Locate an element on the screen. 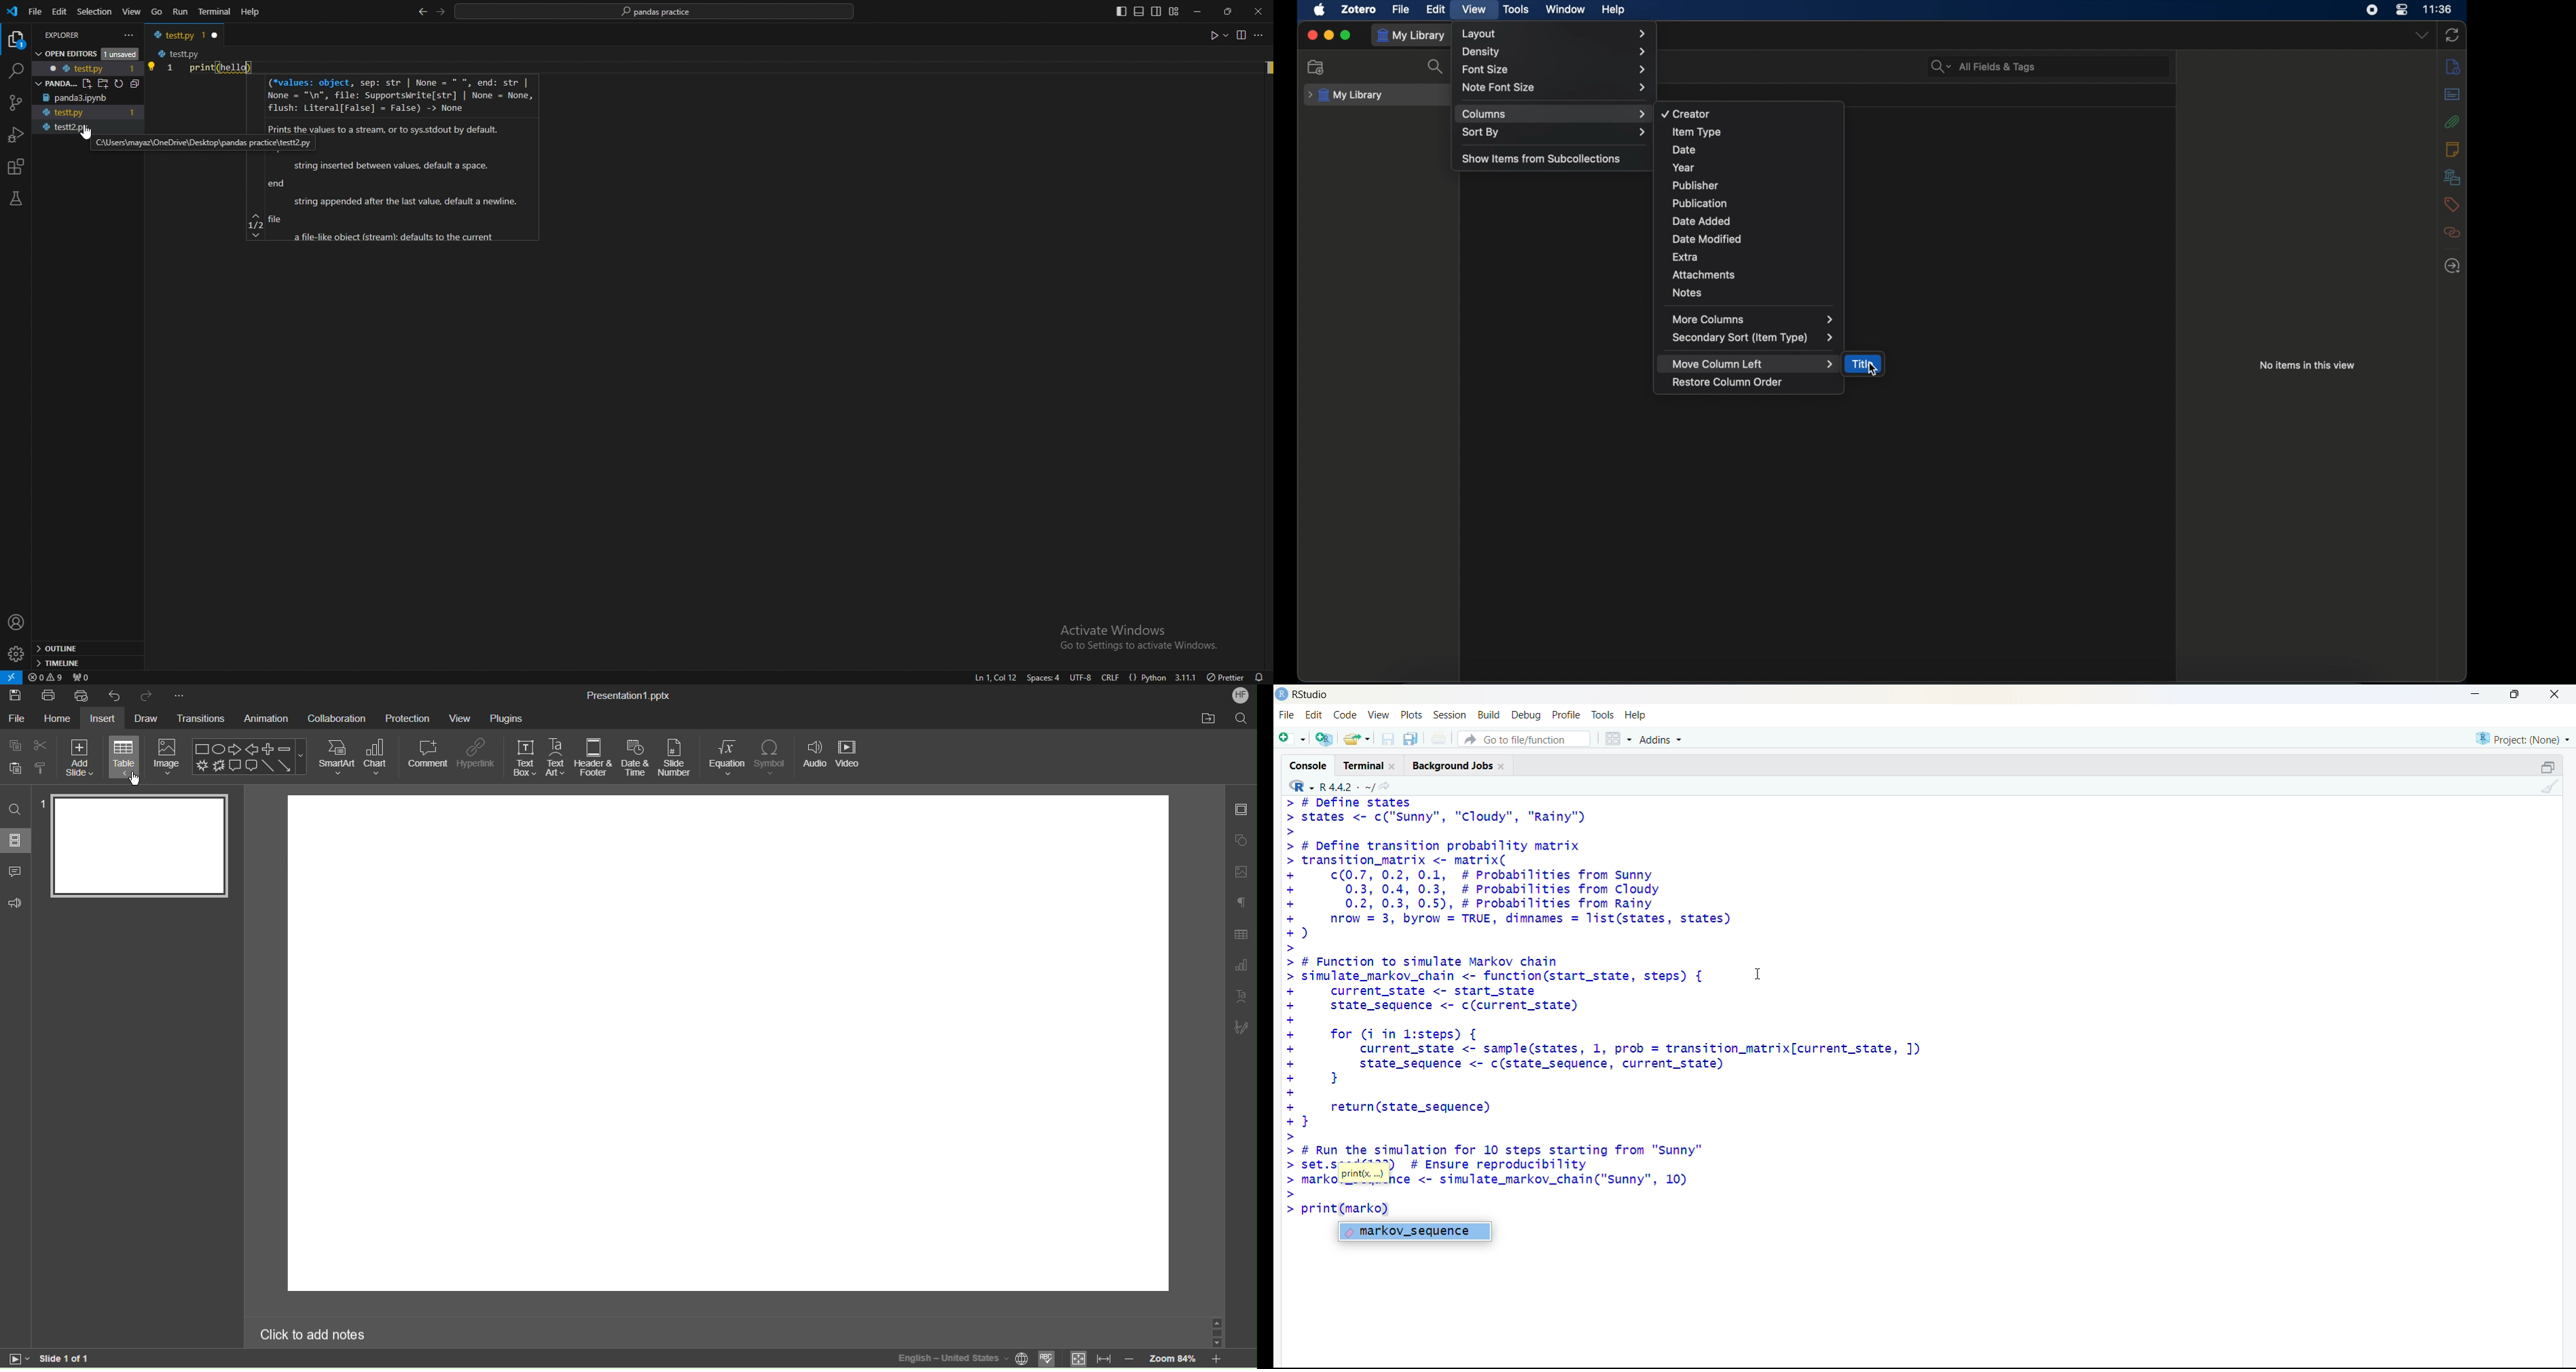 The width and height of the screenshot is (2576, 1372). close is located at coordinates (2554, 695).